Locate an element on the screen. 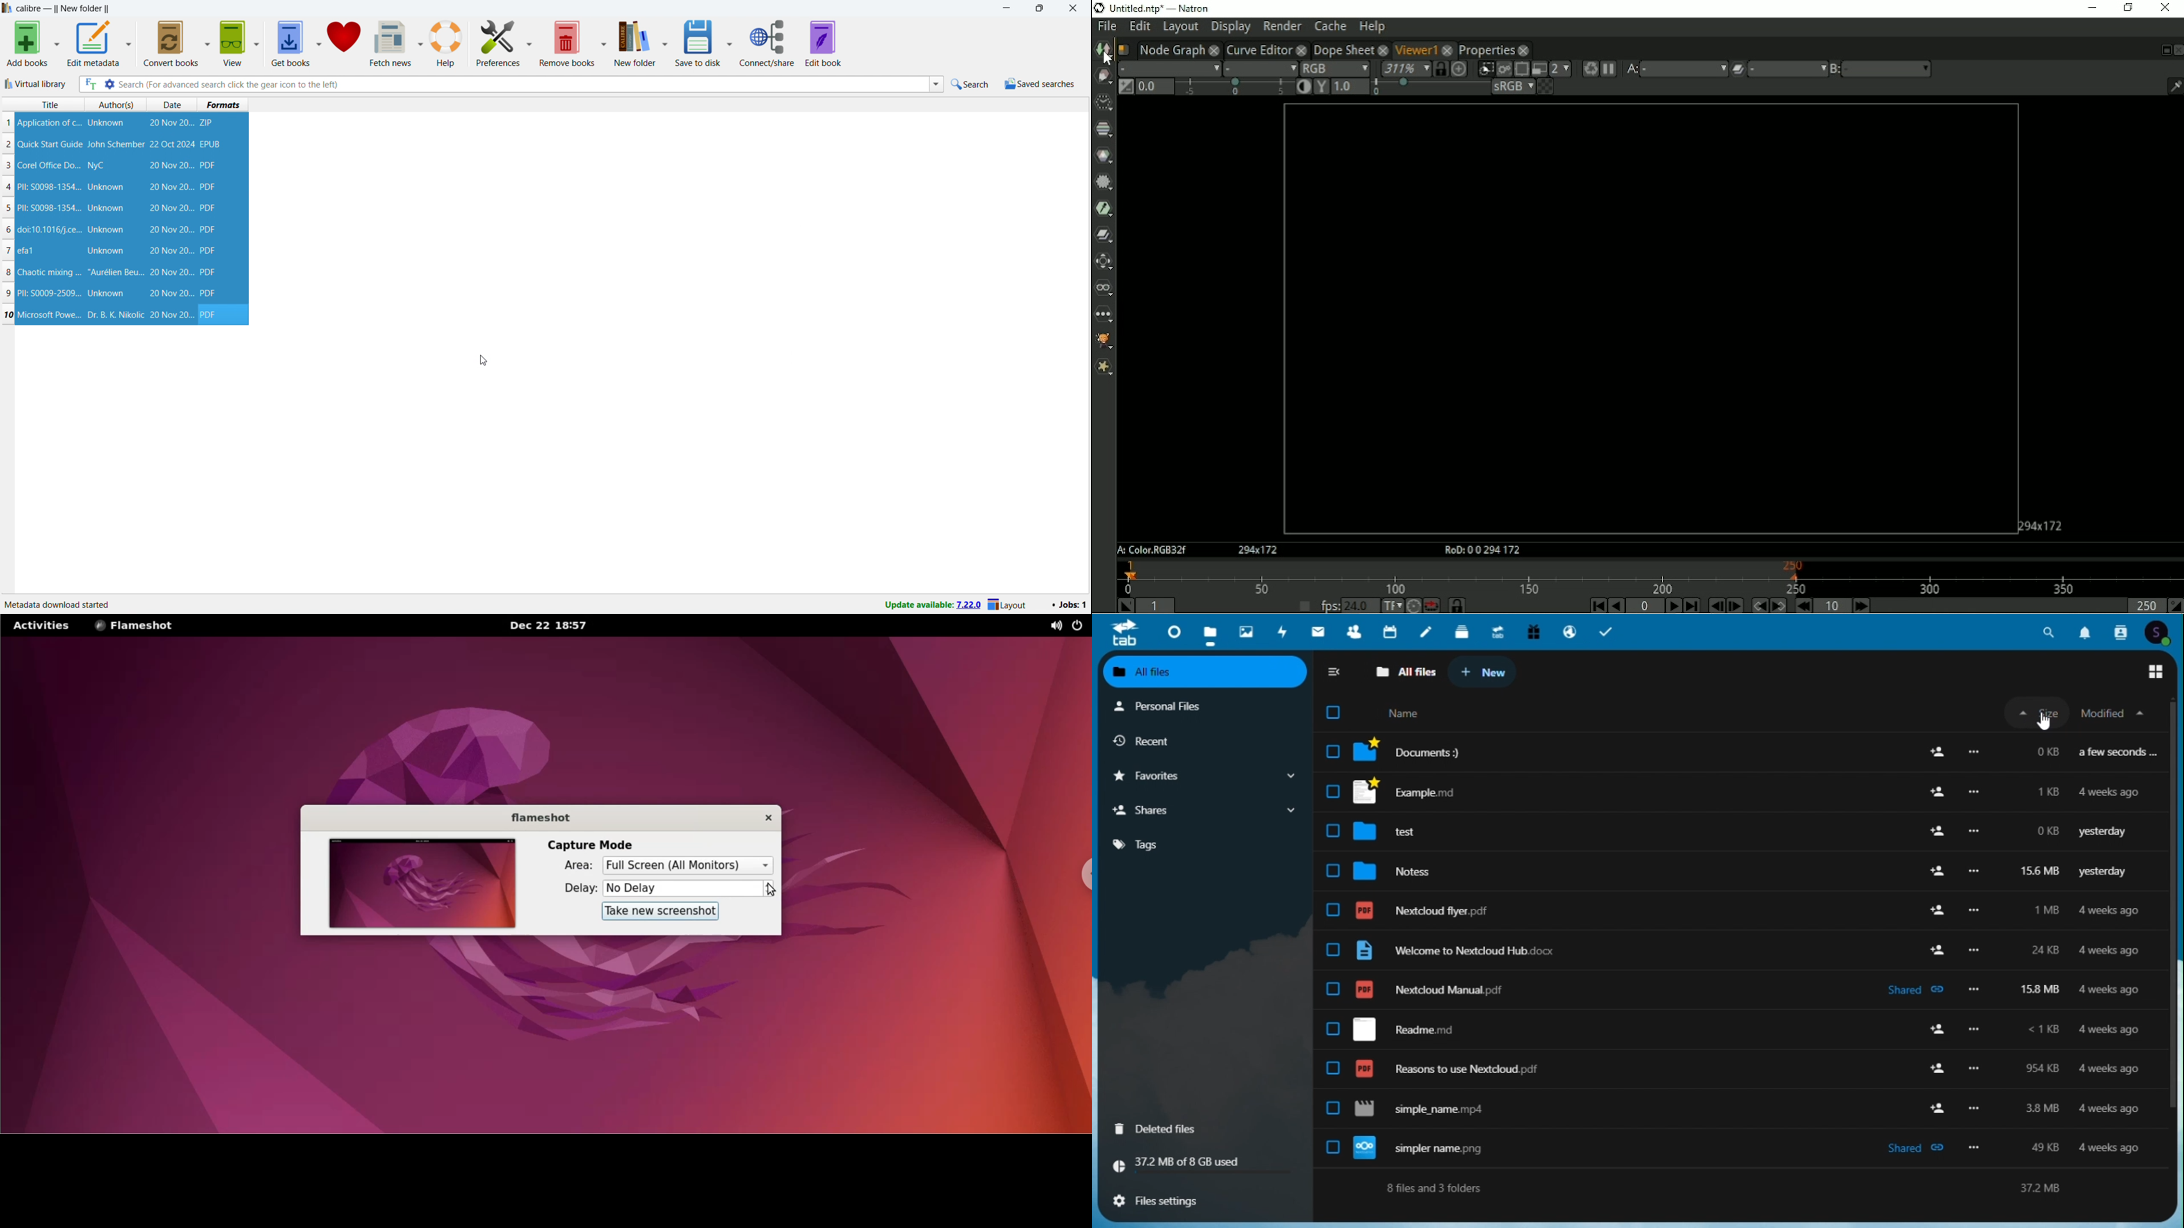 The image size is (2184, 1232). 372M8 is located at coordinates (2037, 1187).